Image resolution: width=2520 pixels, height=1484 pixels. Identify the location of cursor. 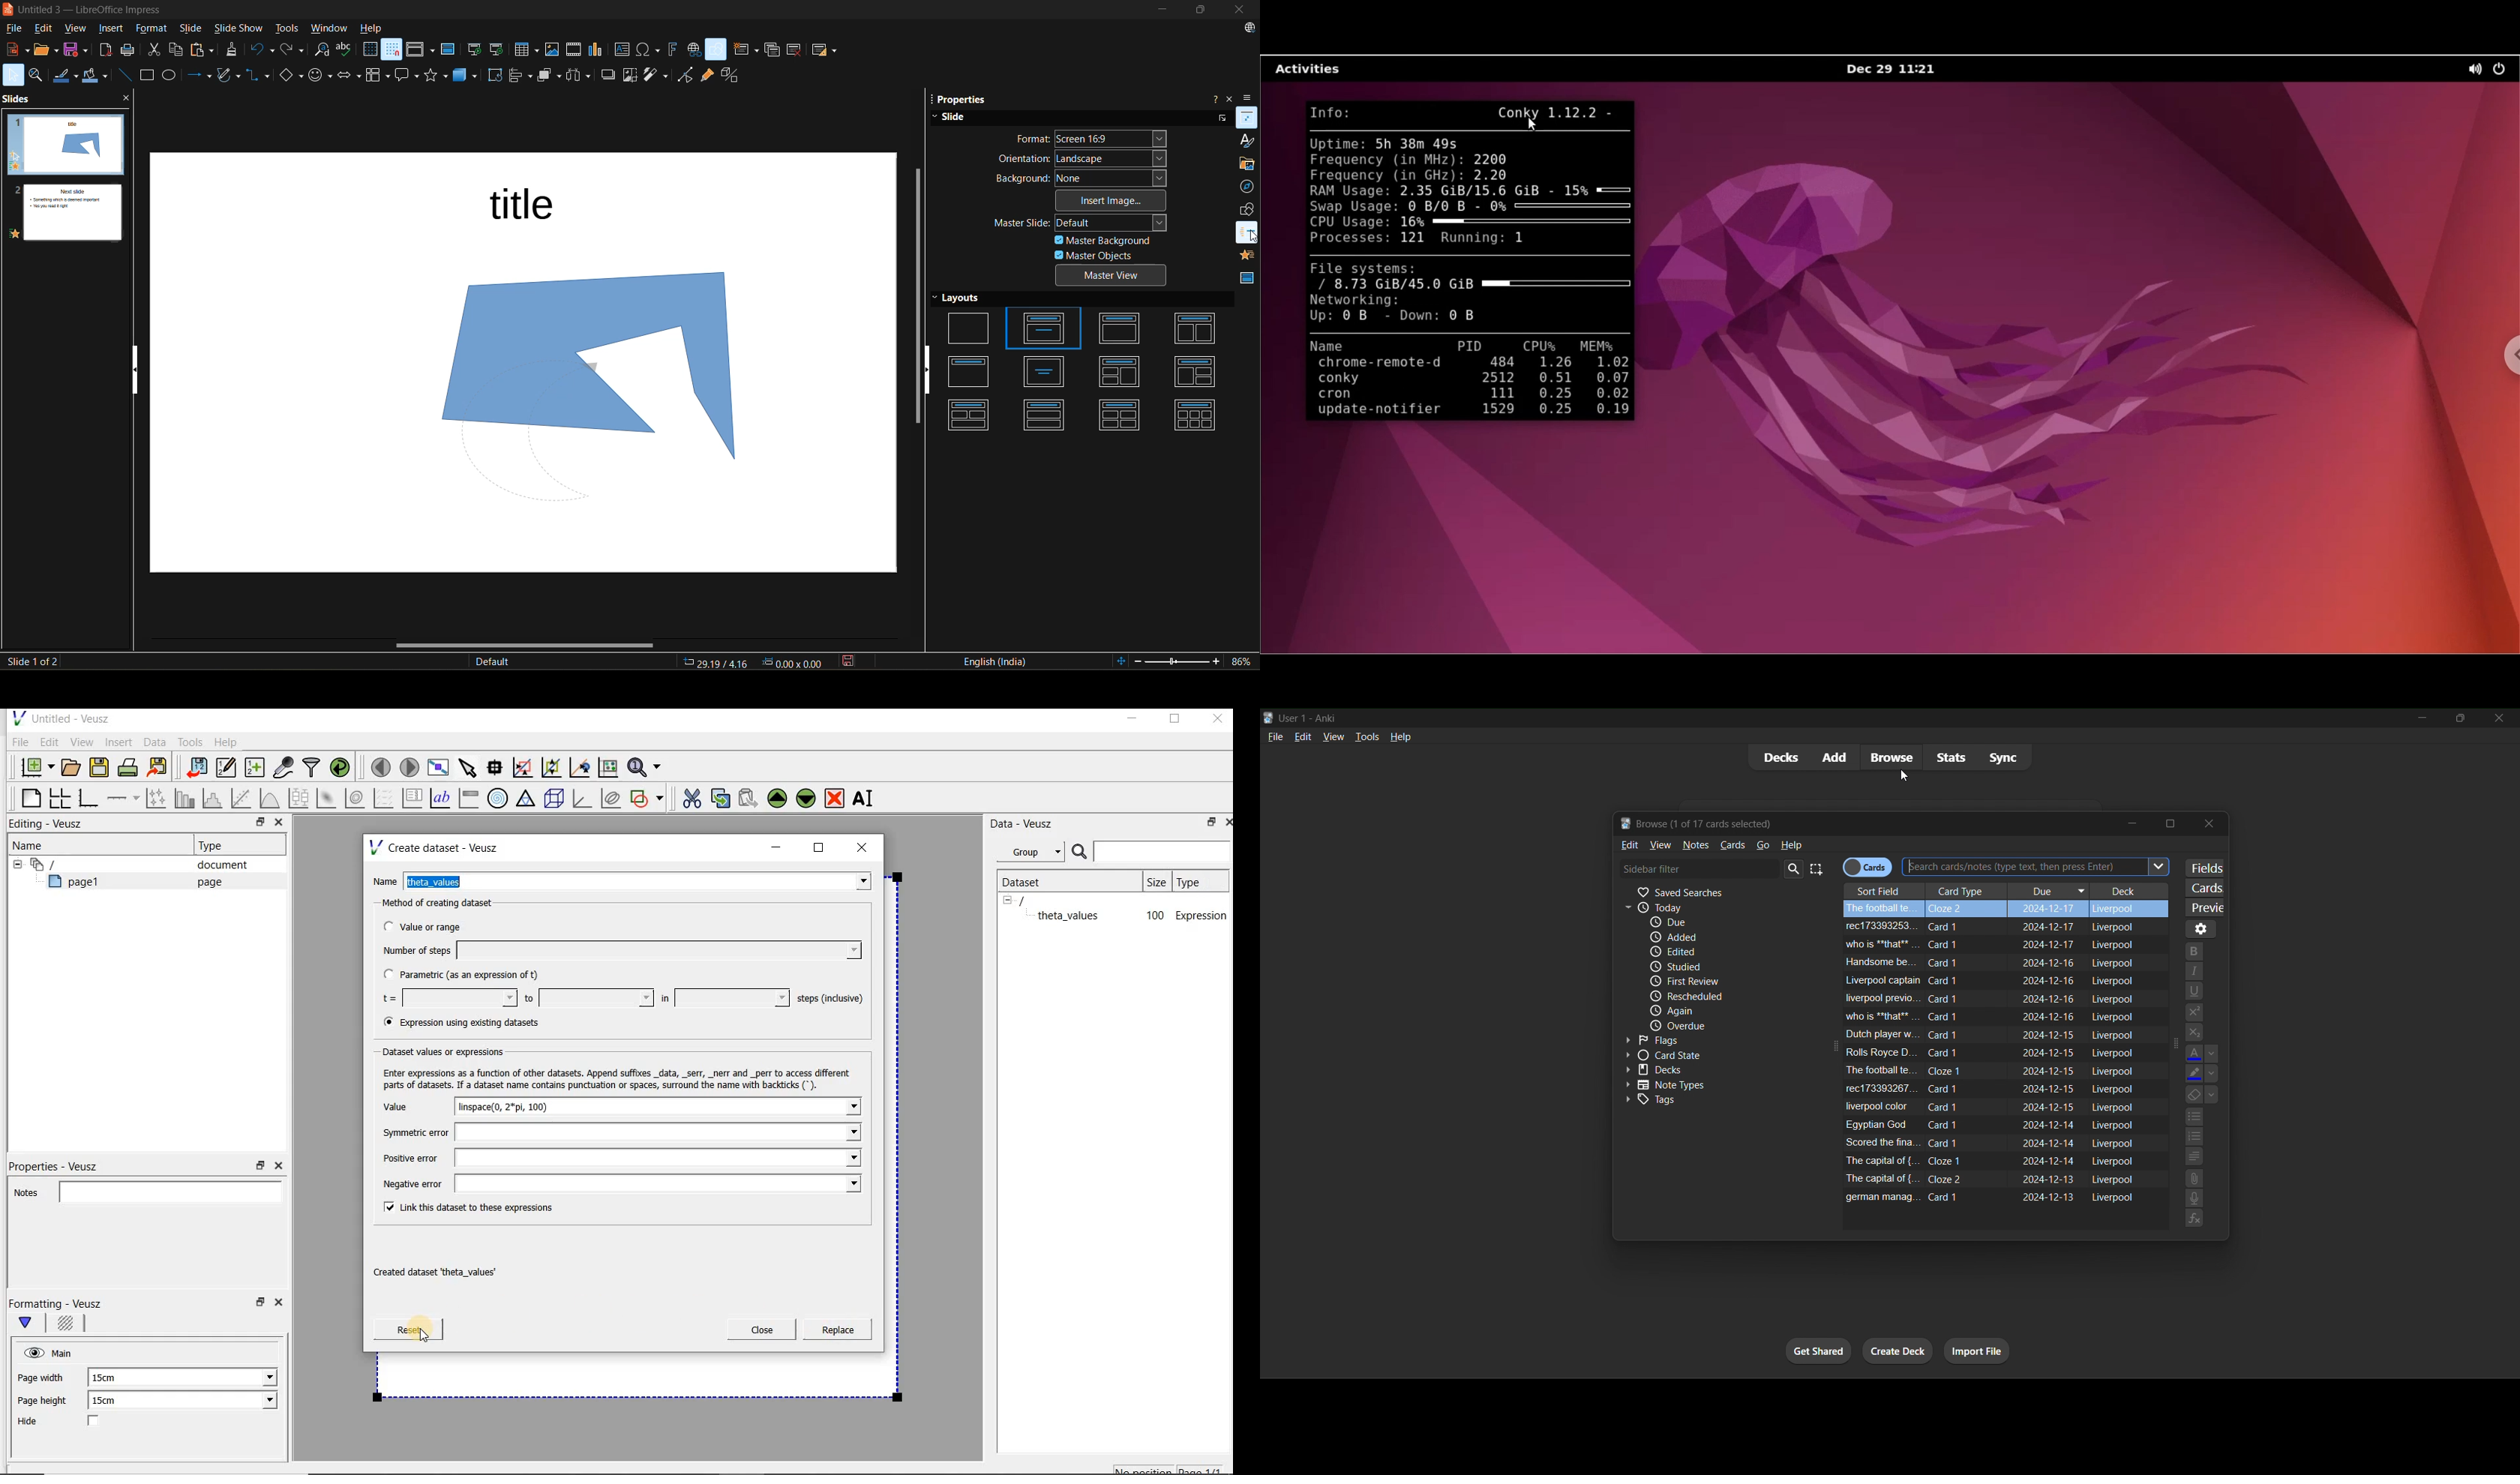
(1251, 236).